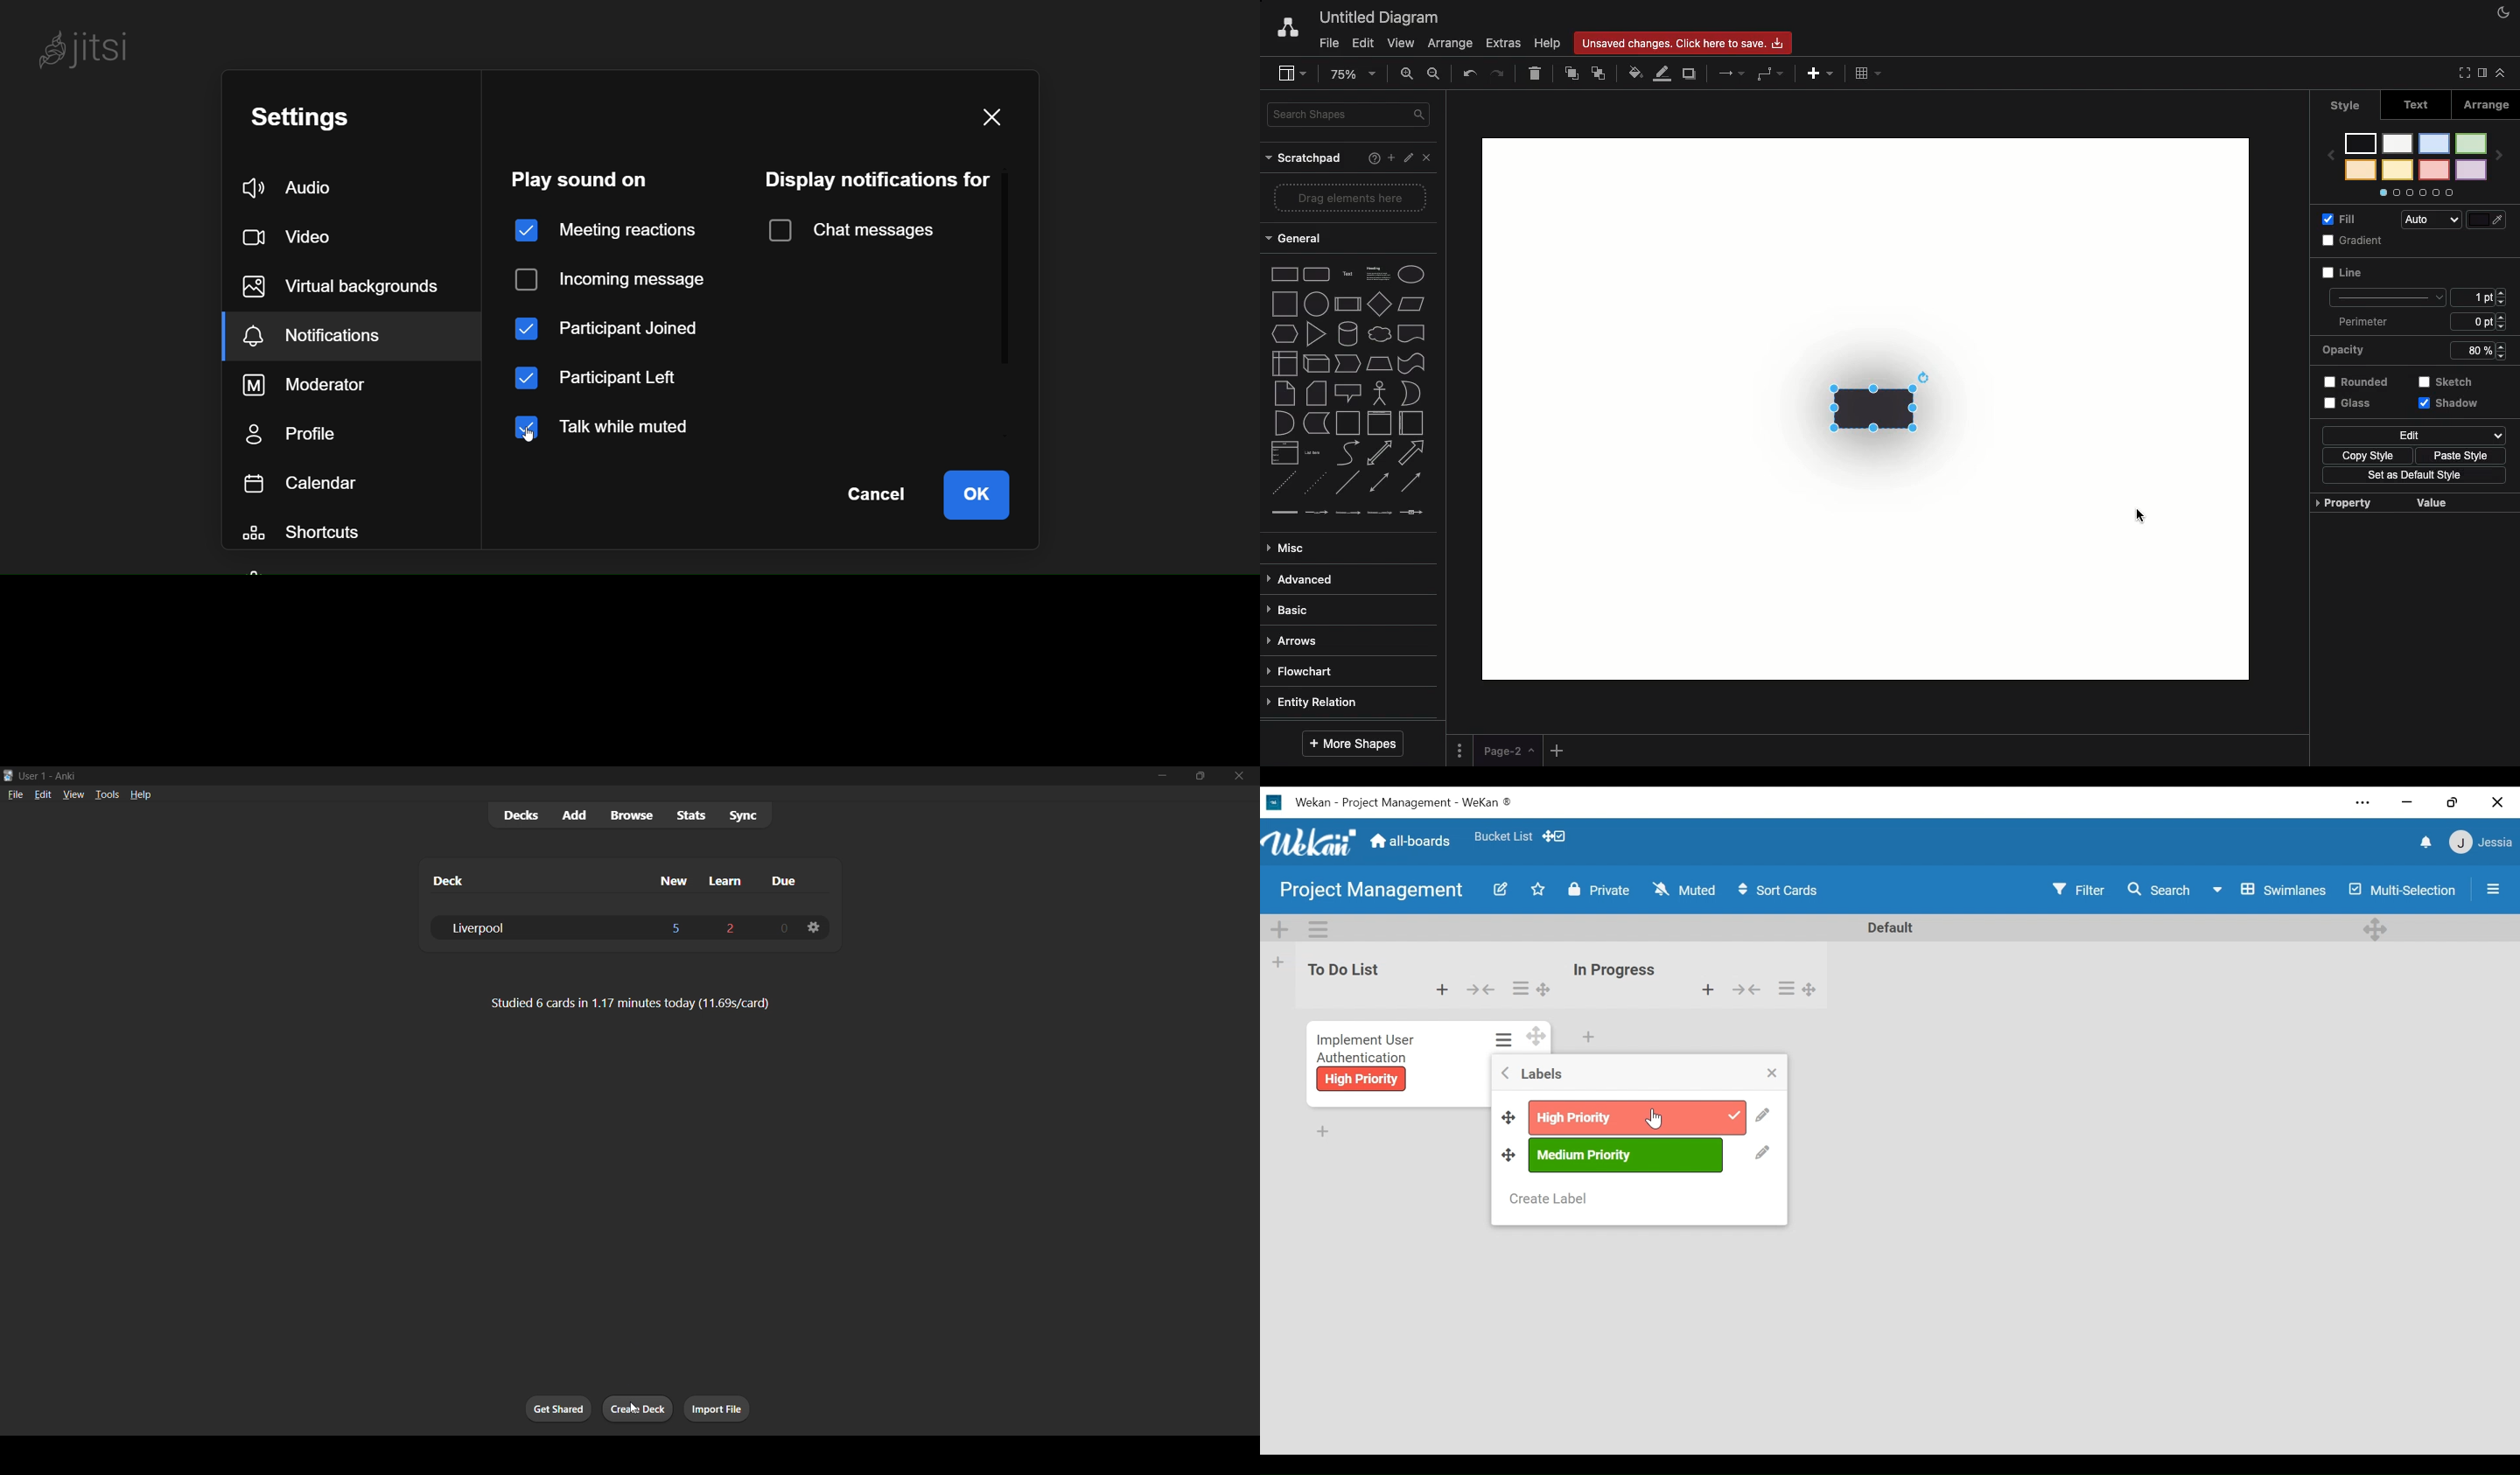 Image resolution: width=2520 pixels, height=1484 pixels. Describe the element at coordinates (1690, 74) in the screenshot. I see `Duplicate` at that location.